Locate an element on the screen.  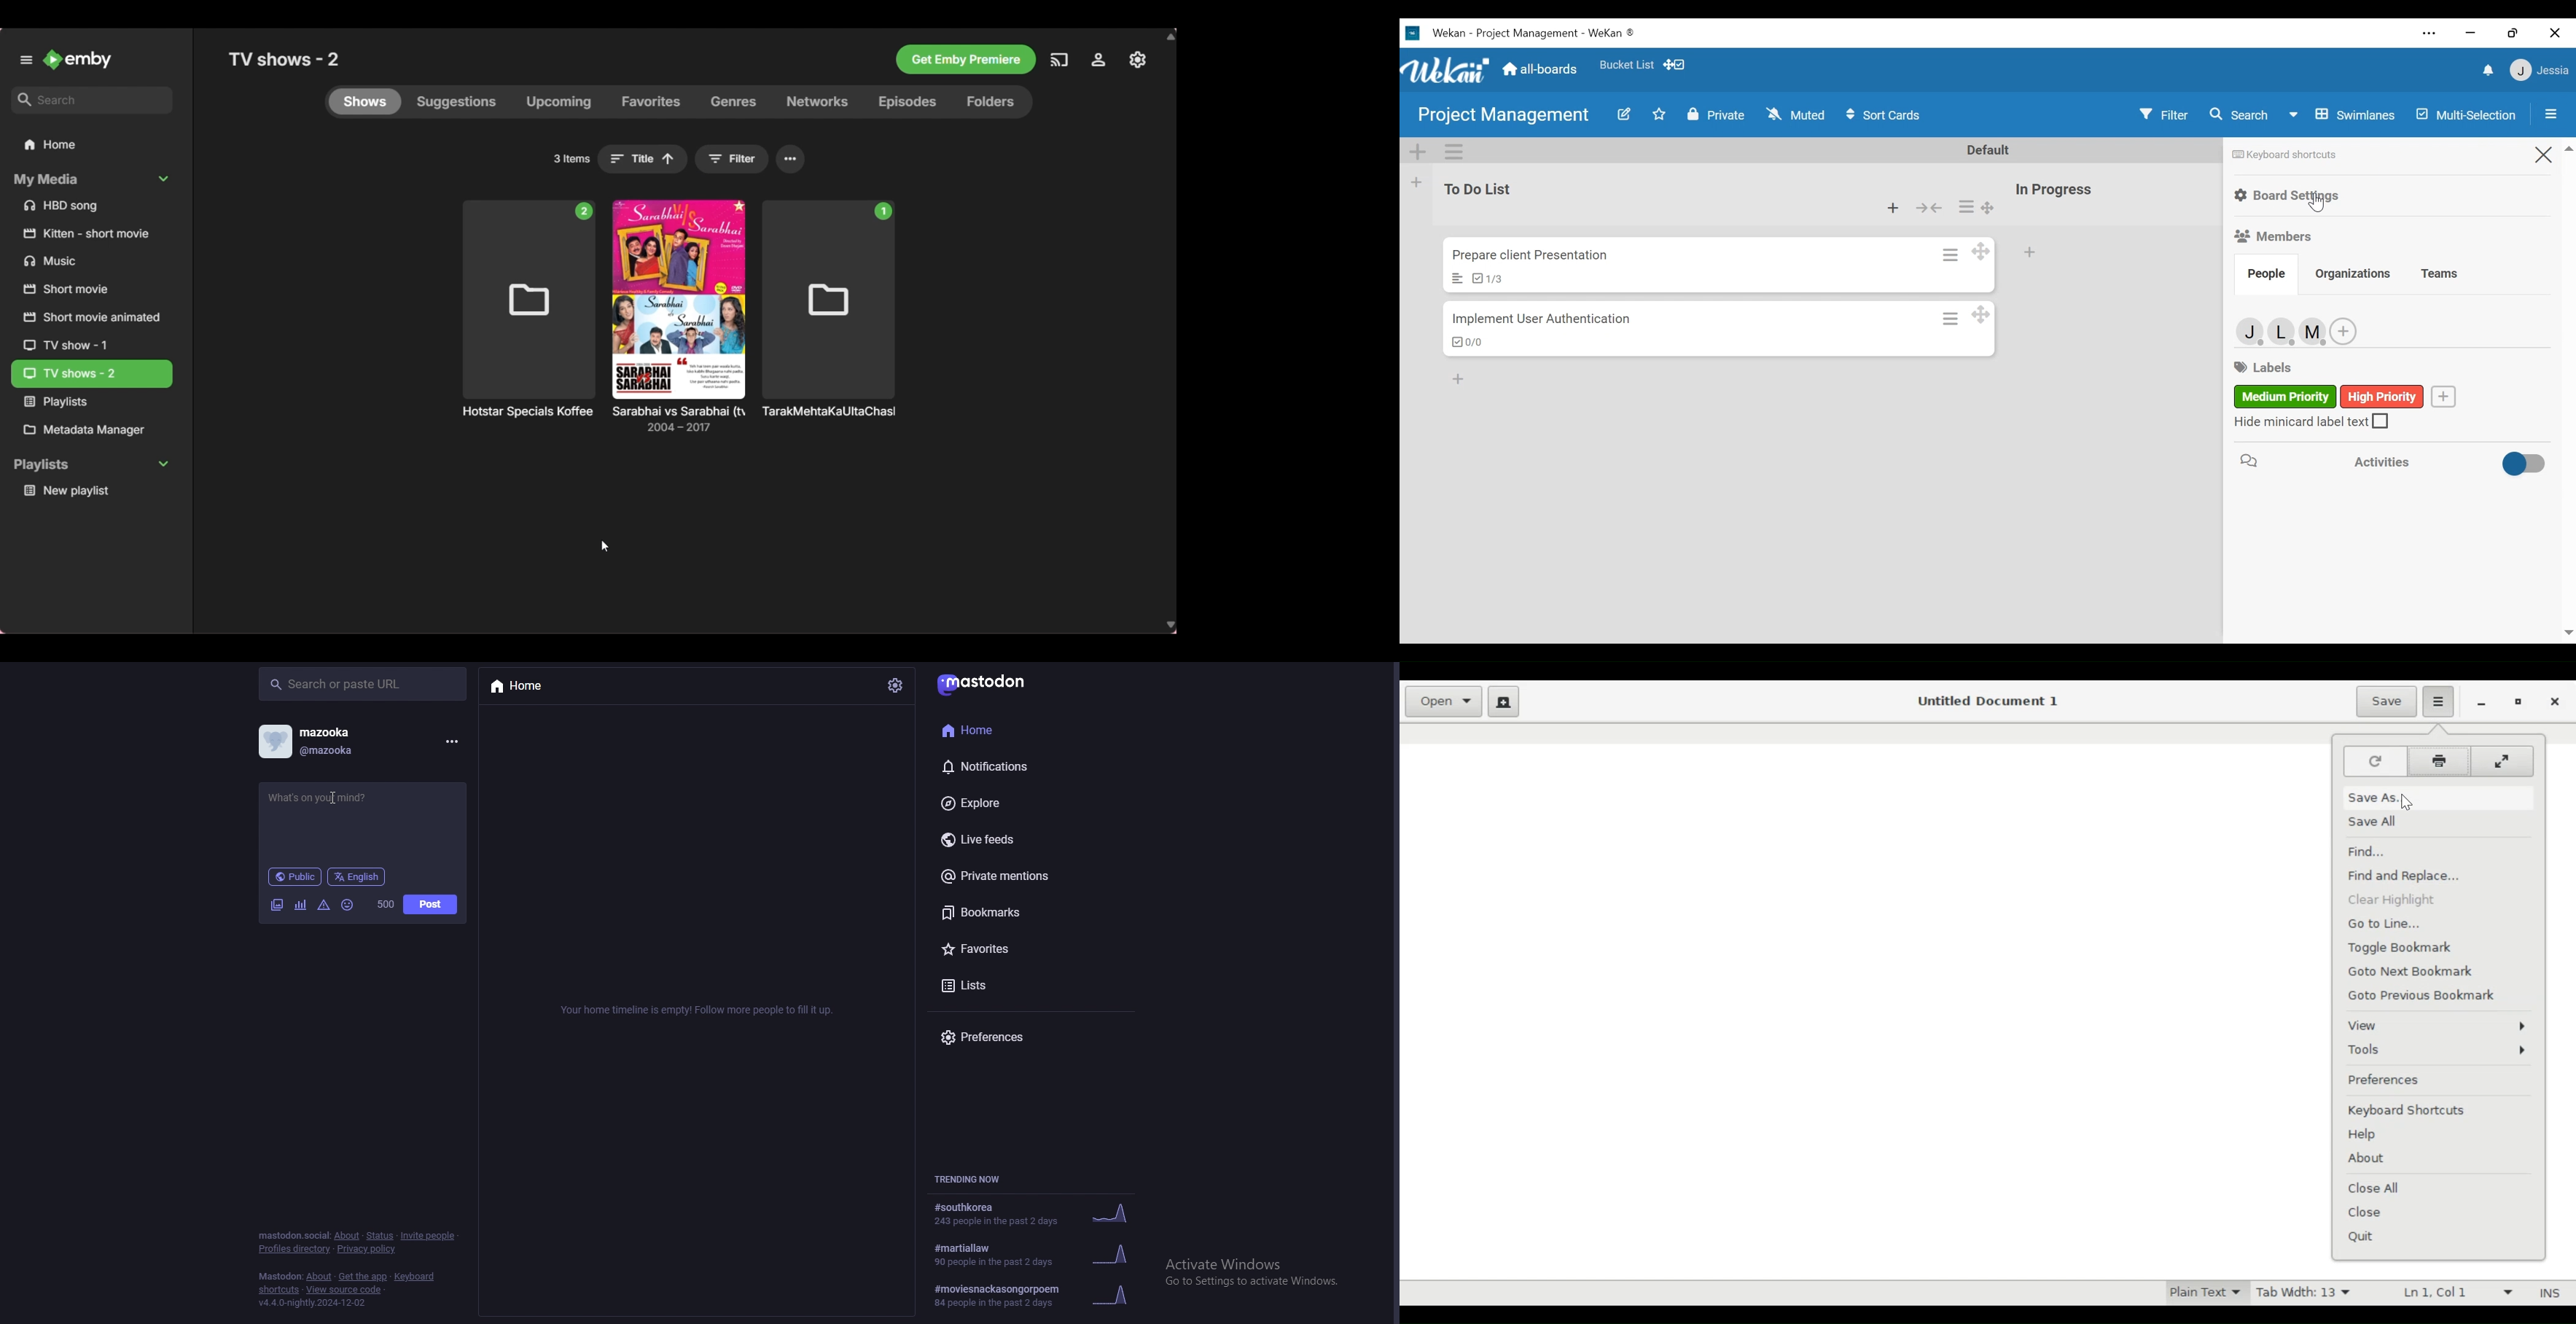
Home (all-boards) is located at coordinates (1542, 69).